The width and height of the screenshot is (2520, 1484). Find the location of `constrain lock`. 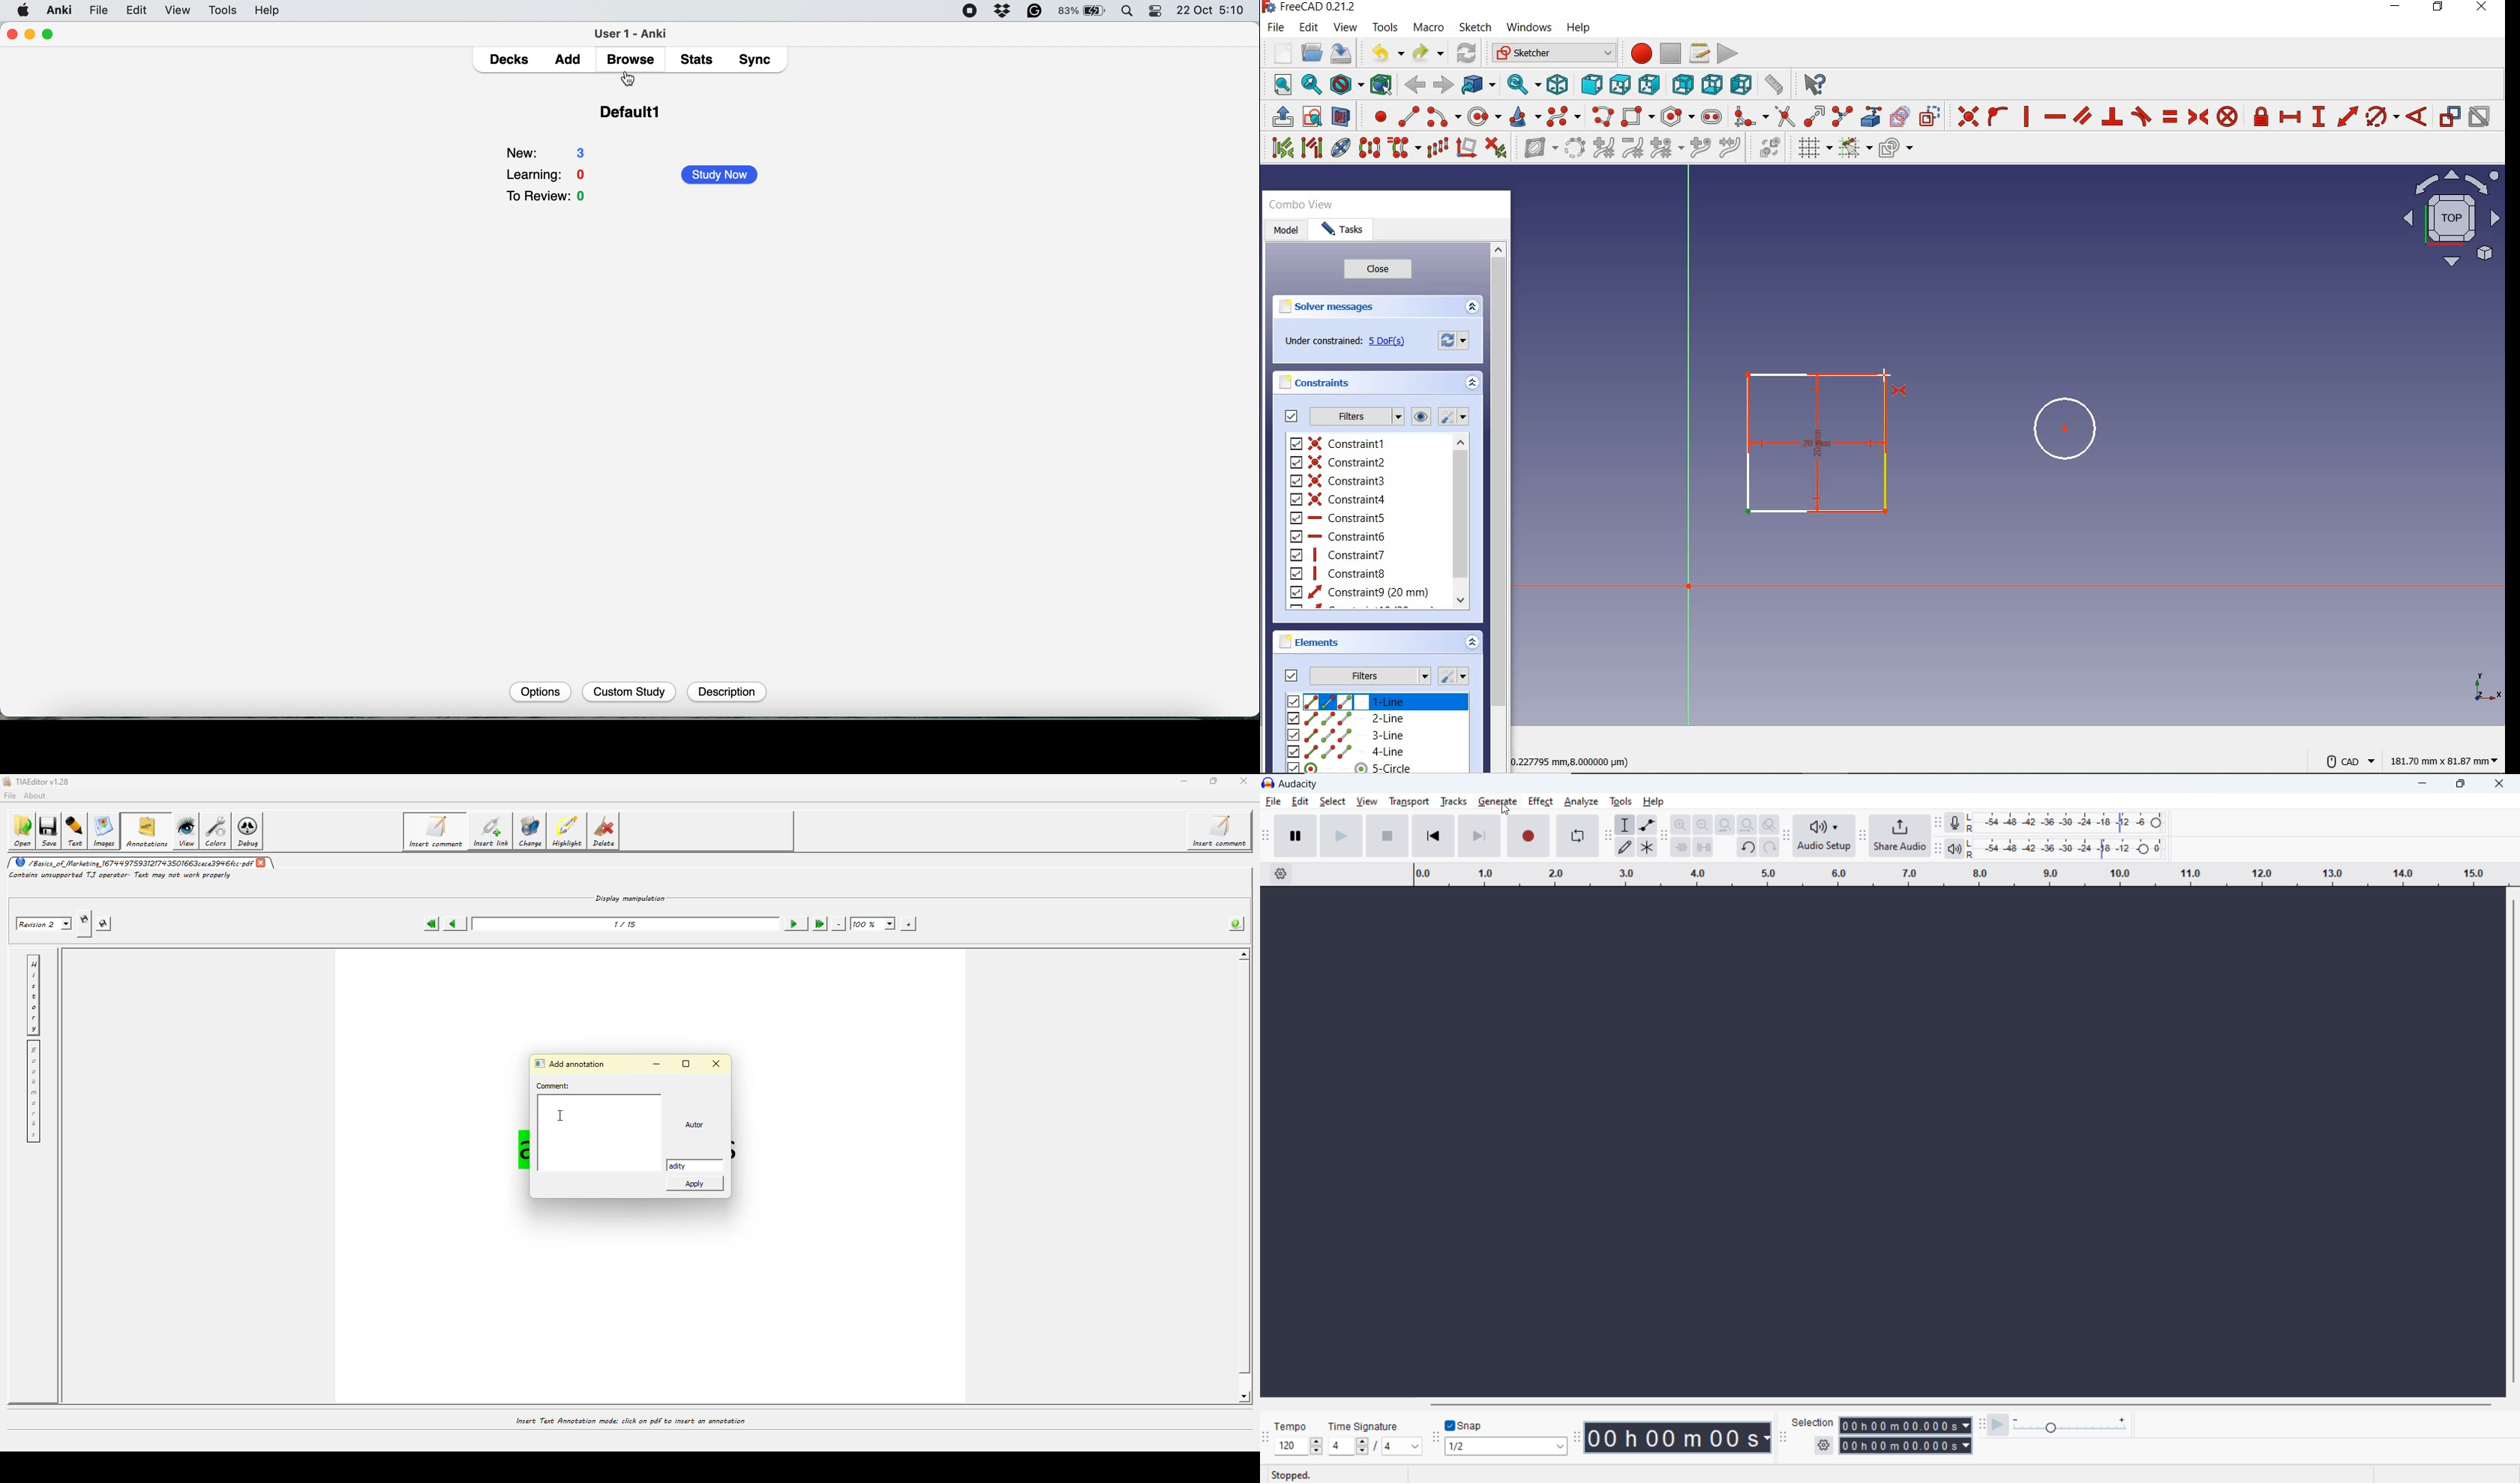

constrain lock is located at coordinates (2261, 116).